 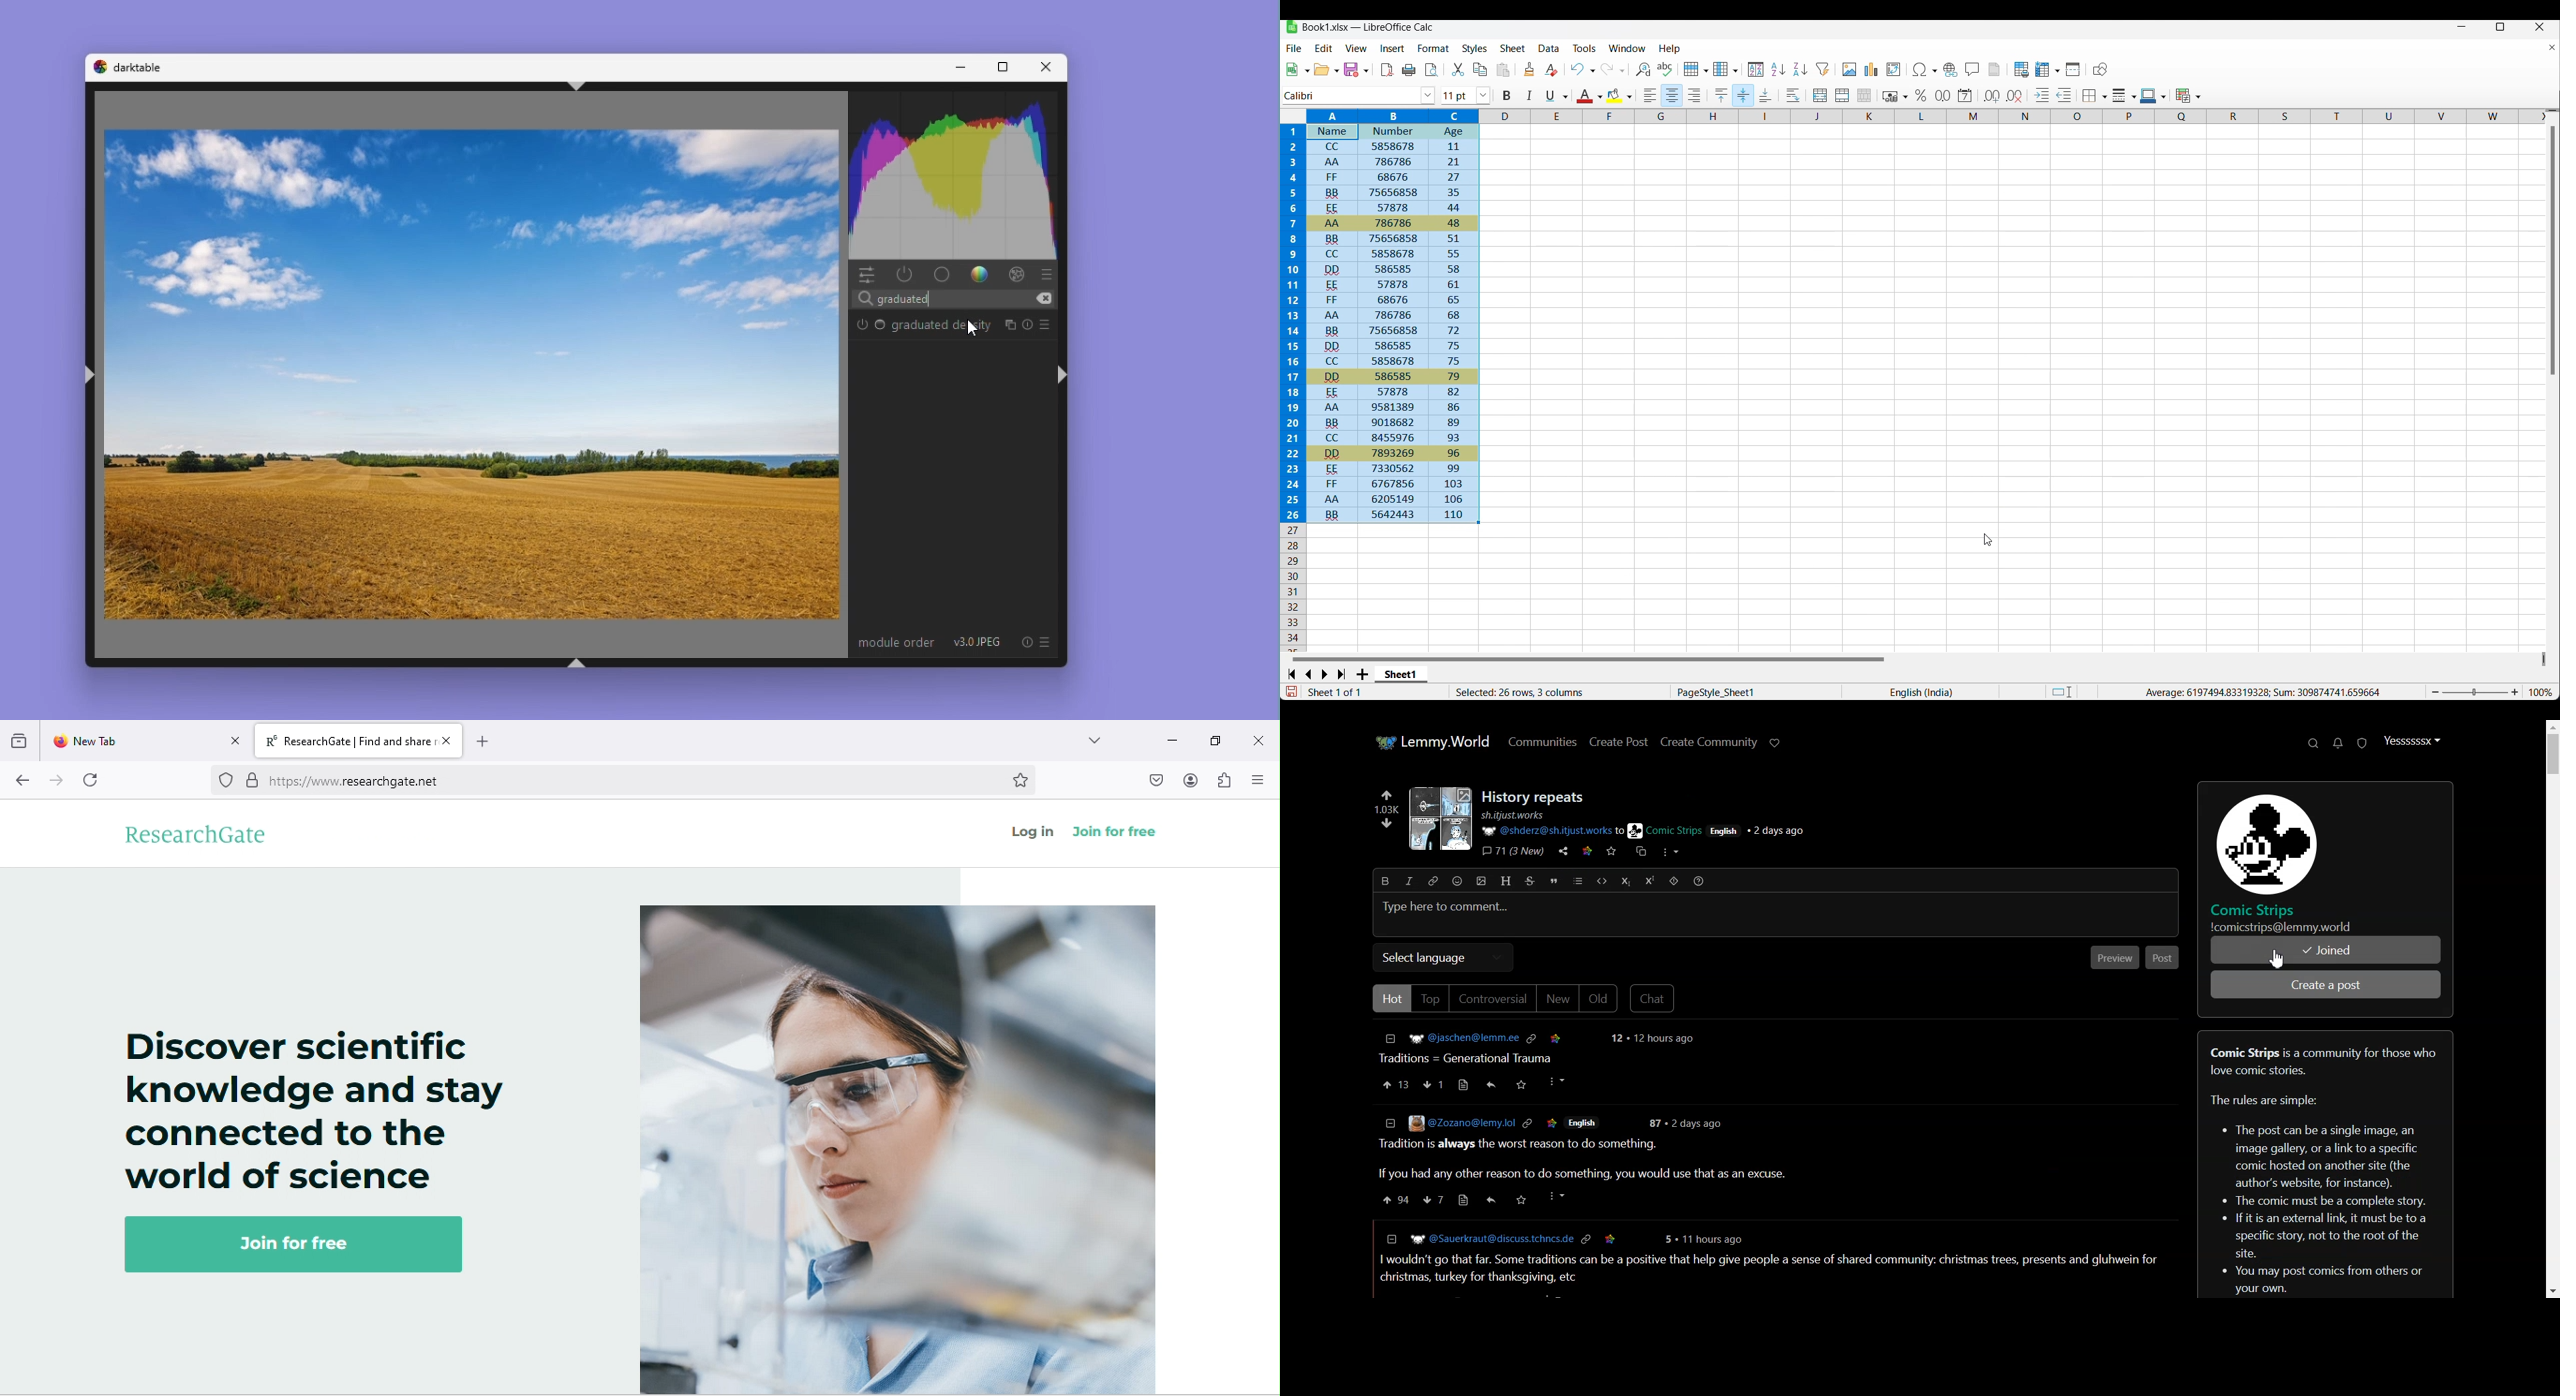 I want to click on @jaschen@lemm.ce, so click(x=1450, y=1038).